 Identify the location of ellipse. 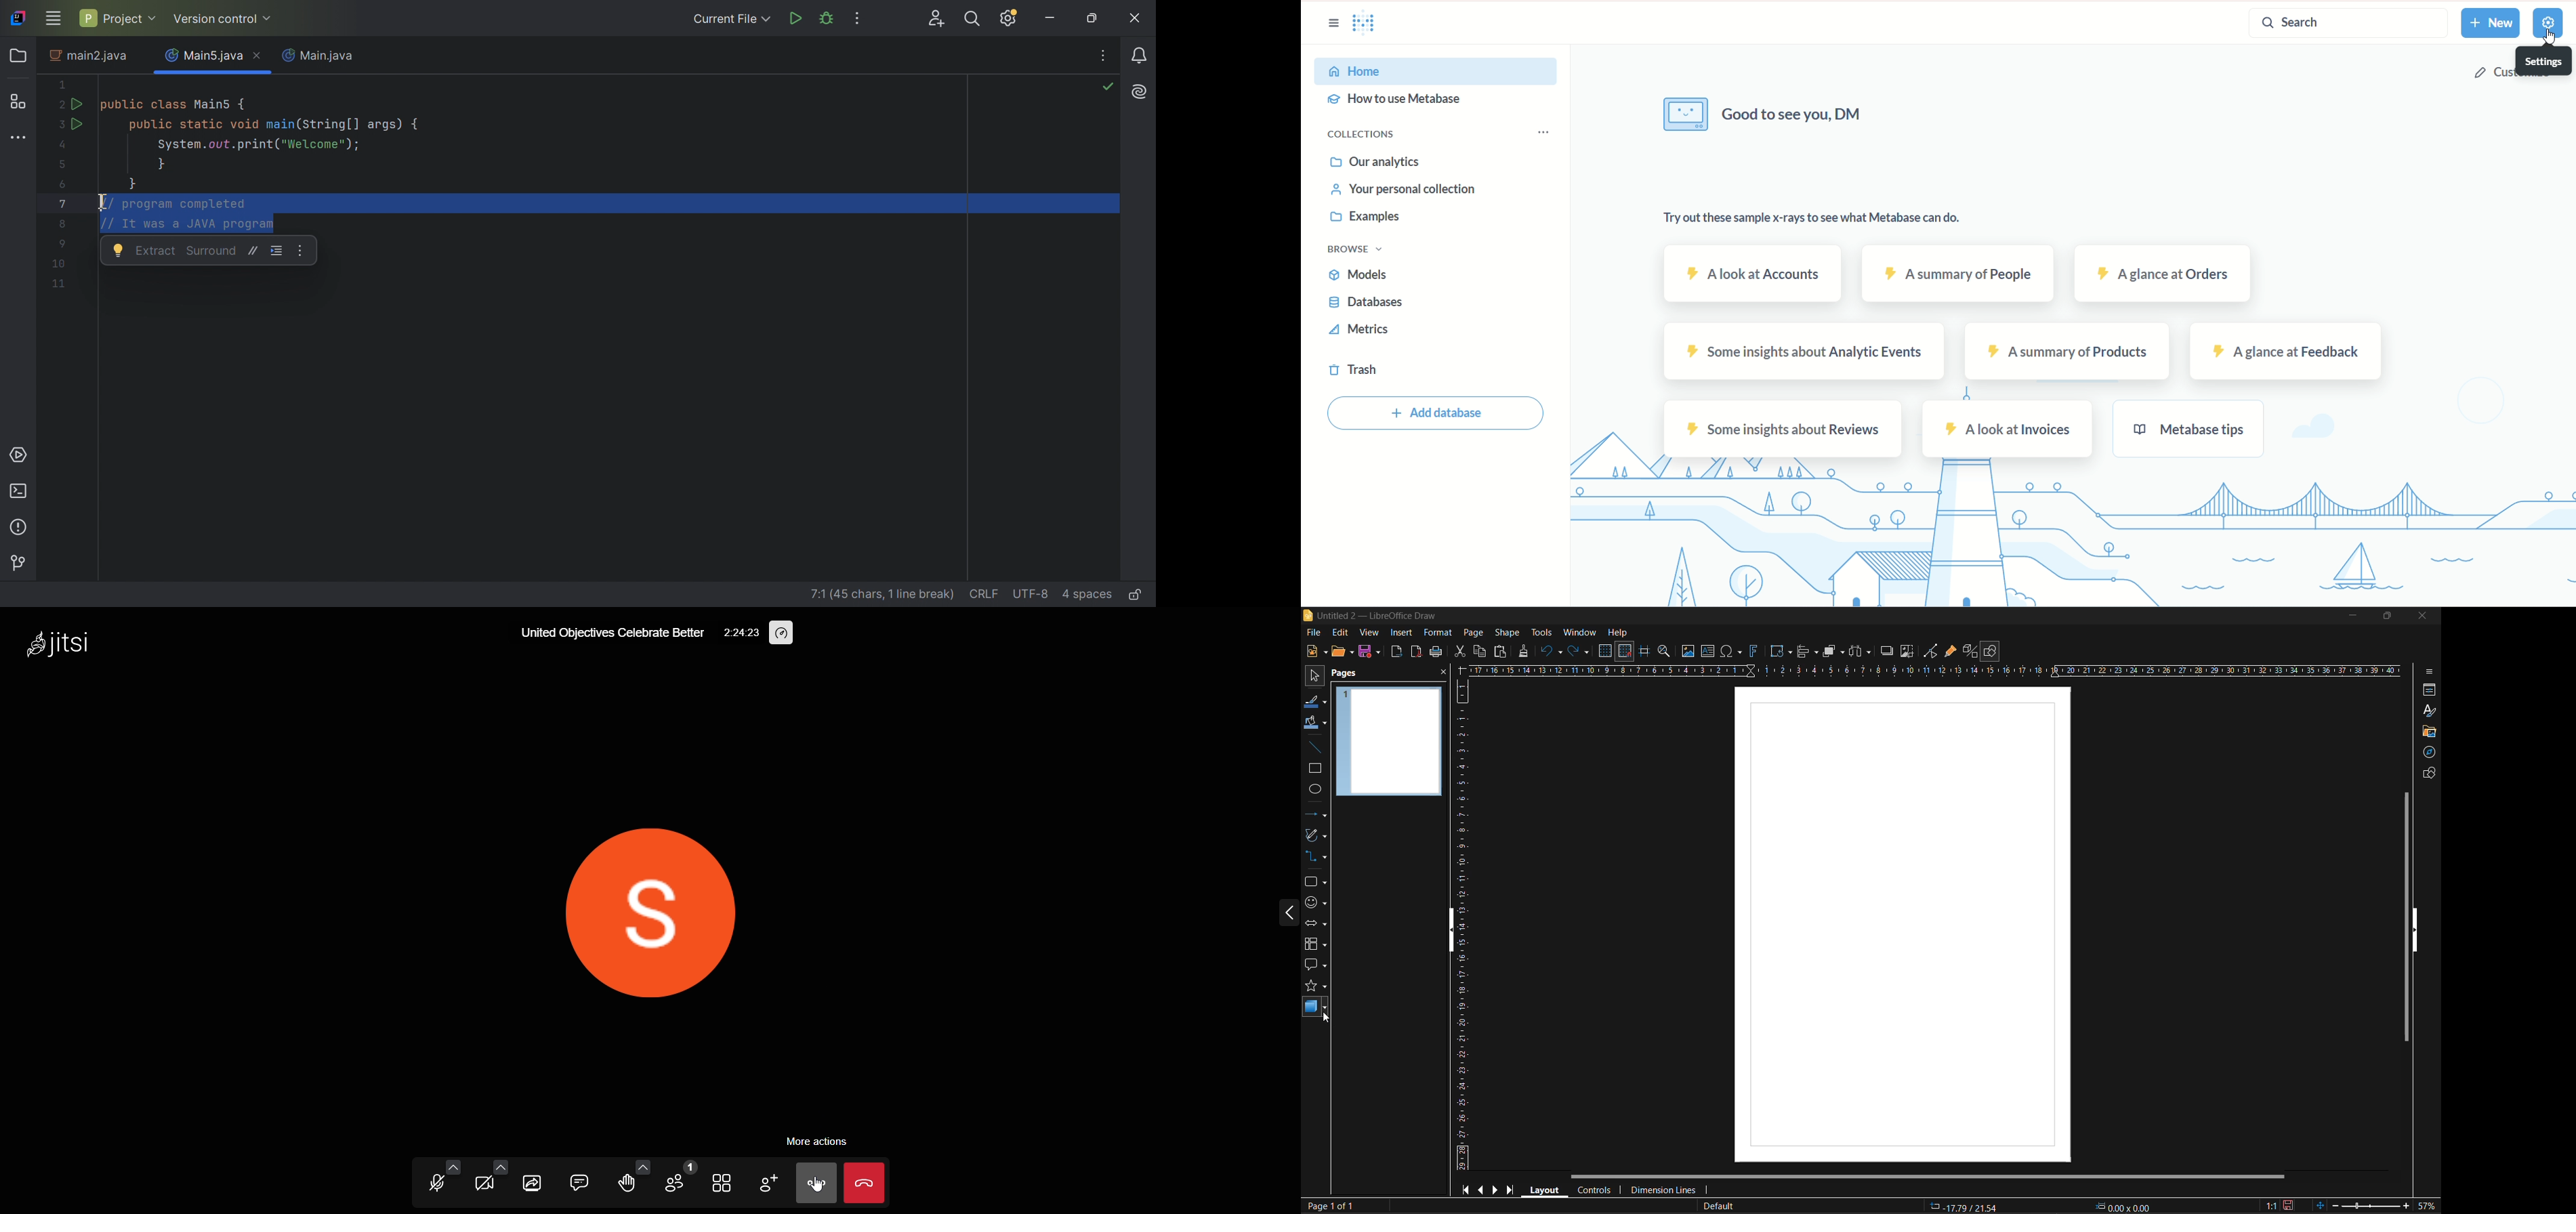
(1315, 790).